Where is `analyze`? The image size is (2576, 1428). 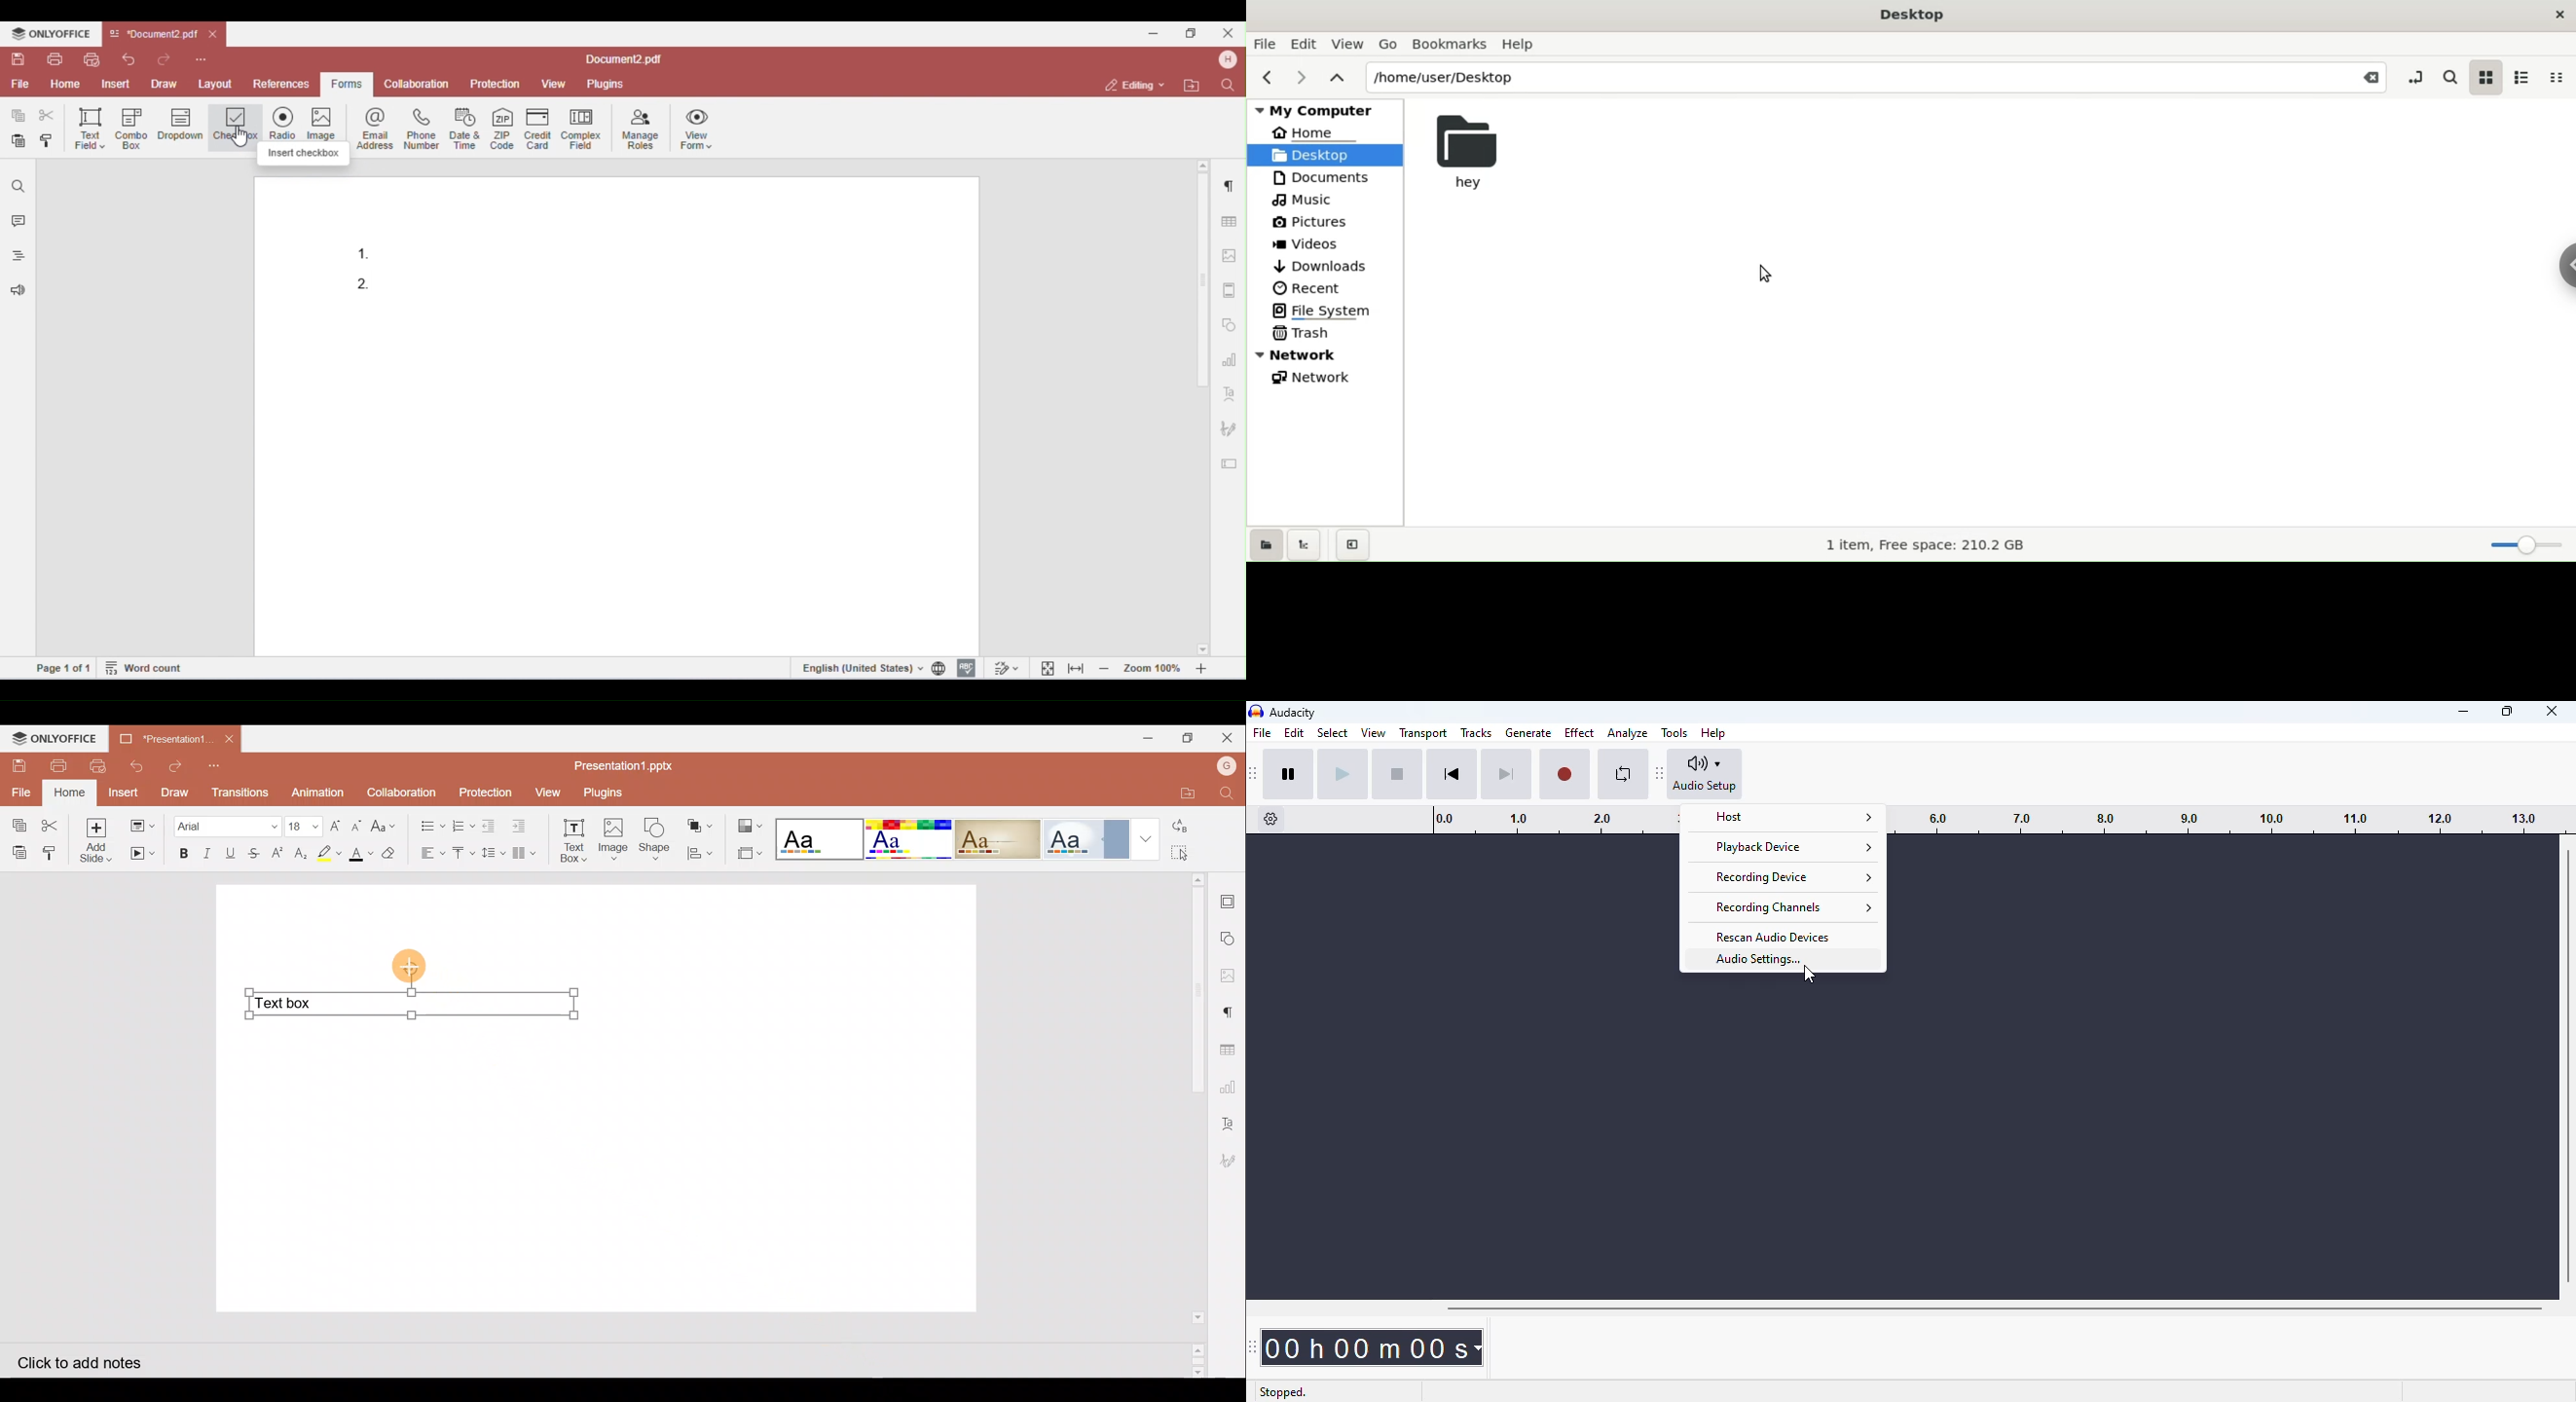
analyze is located at coordinates (1628, 733).